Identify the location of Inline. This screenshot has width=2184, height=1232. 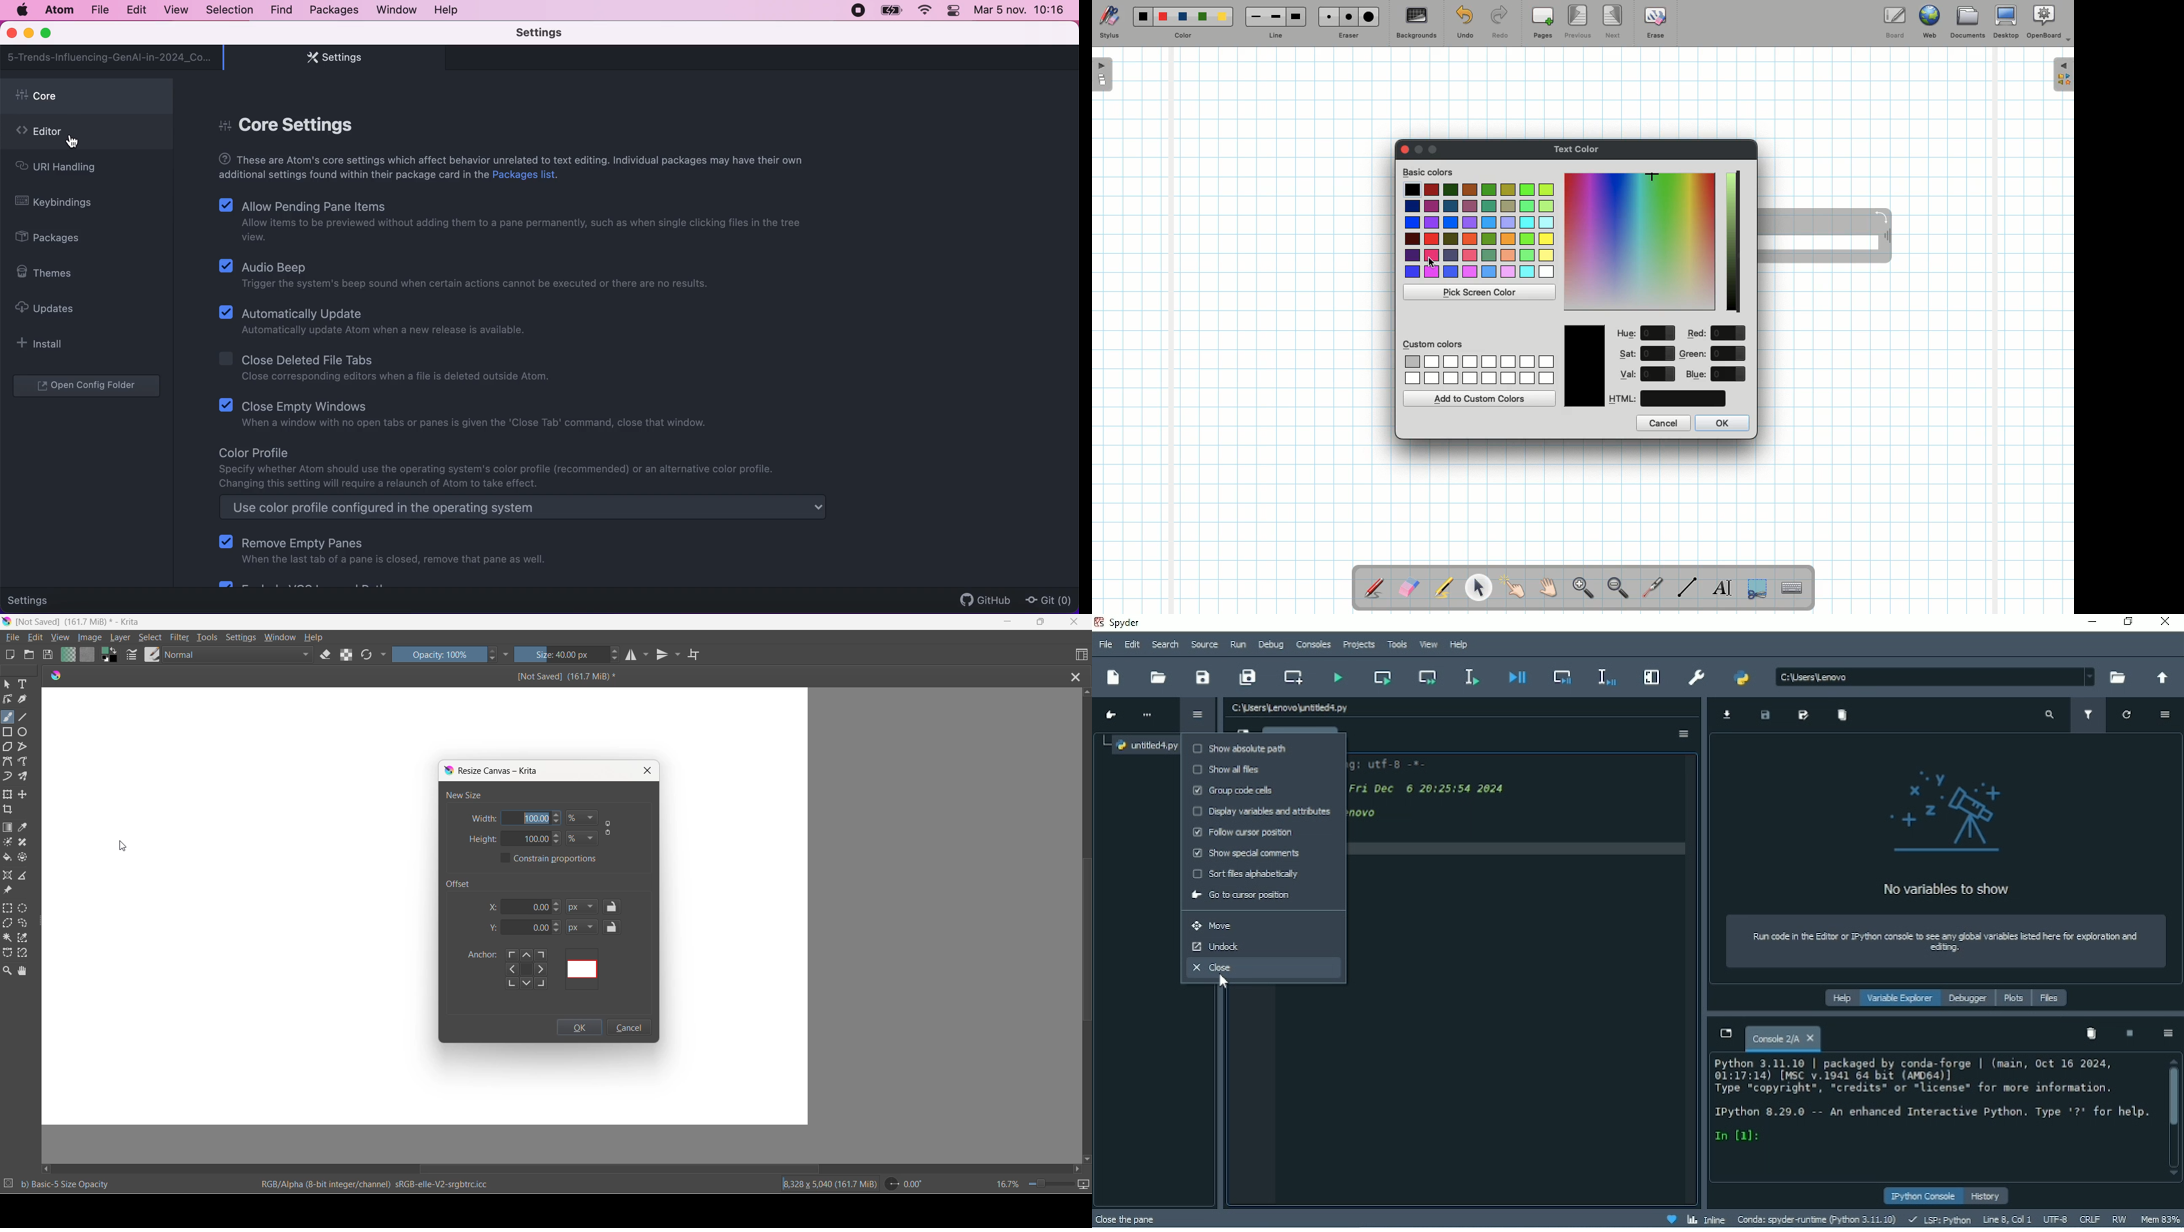
(1706, 1219).